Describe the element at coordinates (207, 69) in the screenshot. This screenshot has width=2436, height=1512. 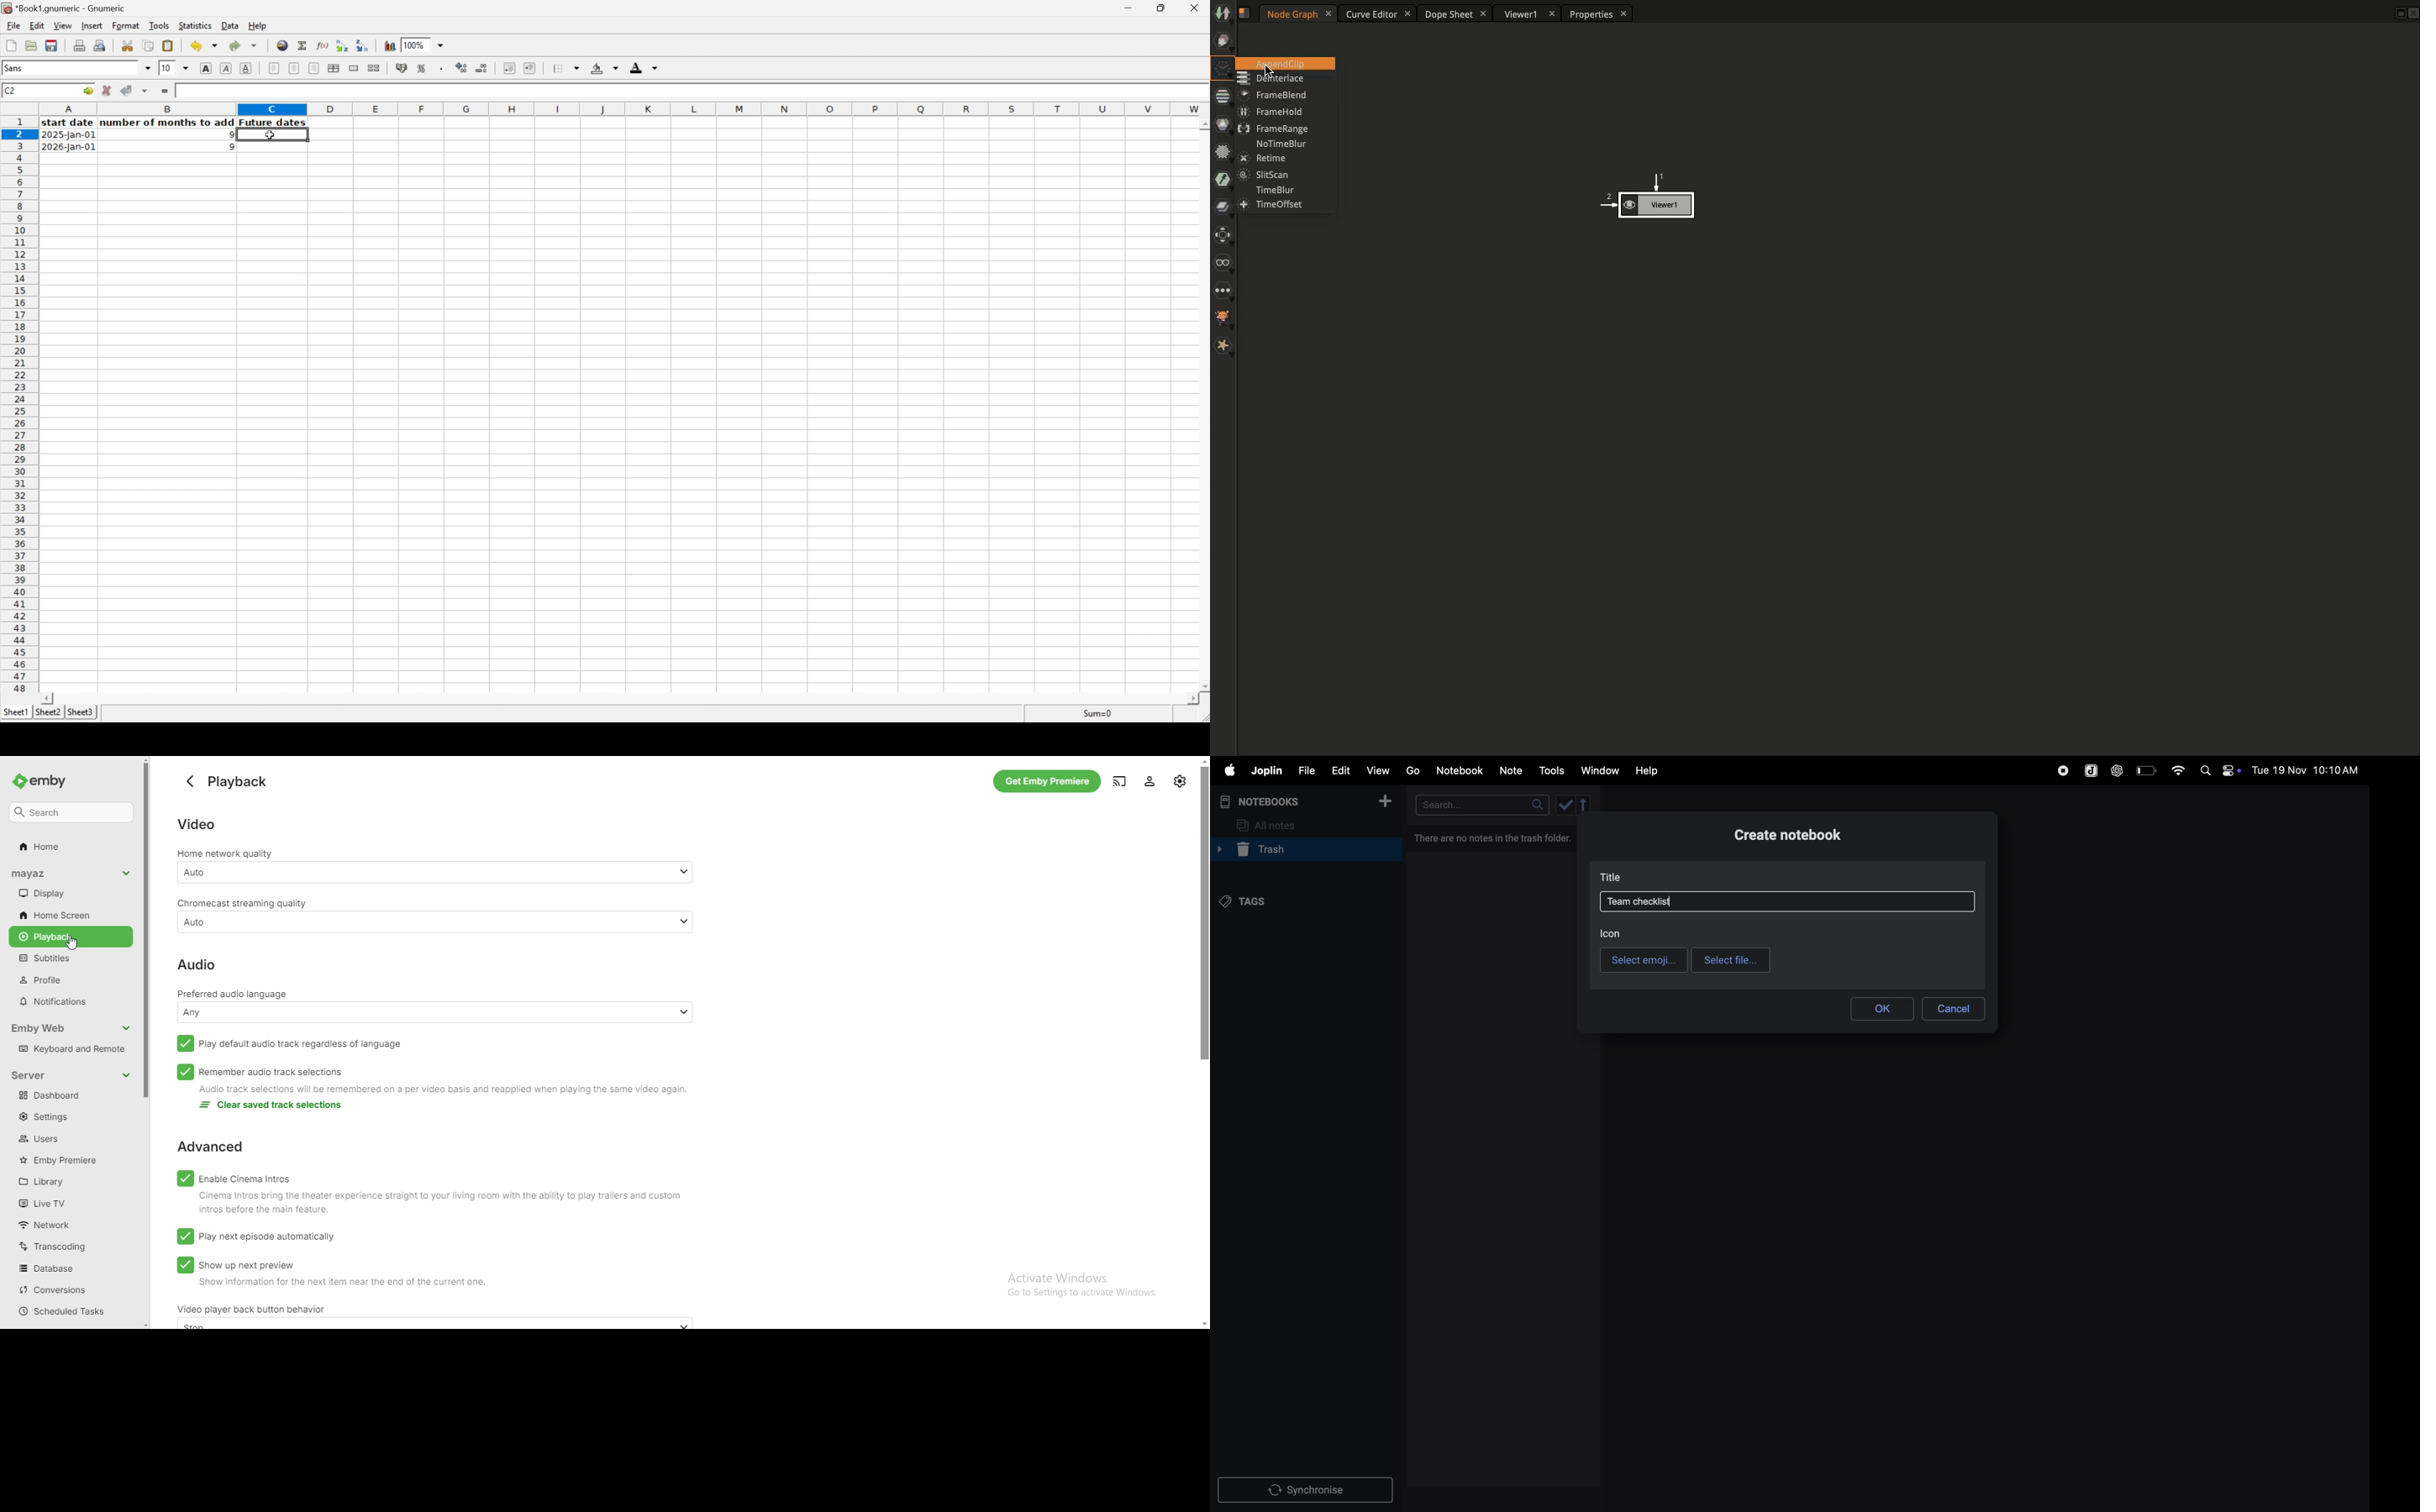
I see `Bold` at that location.